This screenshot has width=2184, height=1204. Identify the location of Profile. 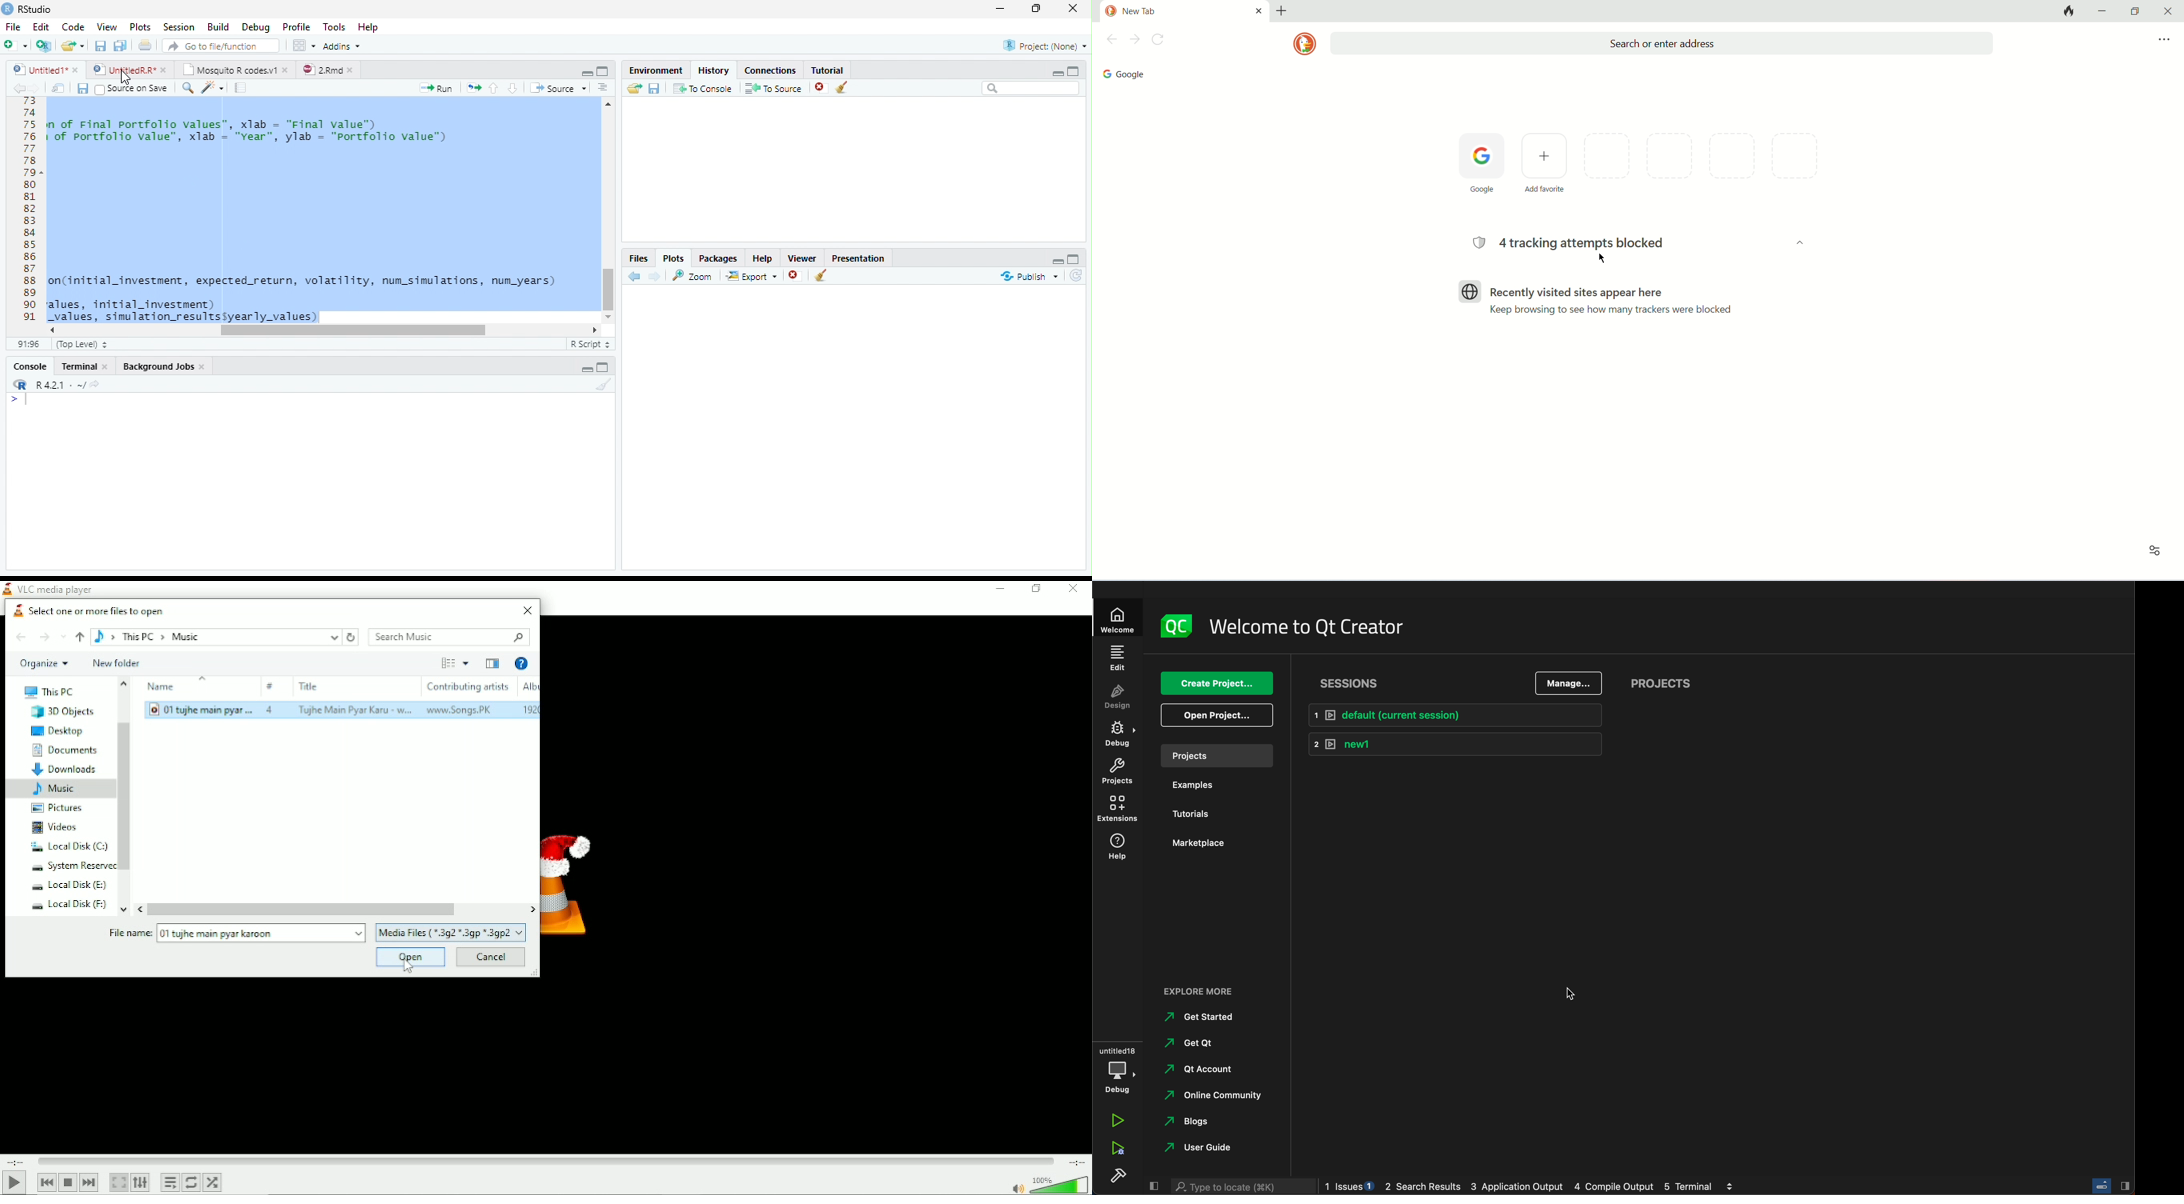
(295, 26).